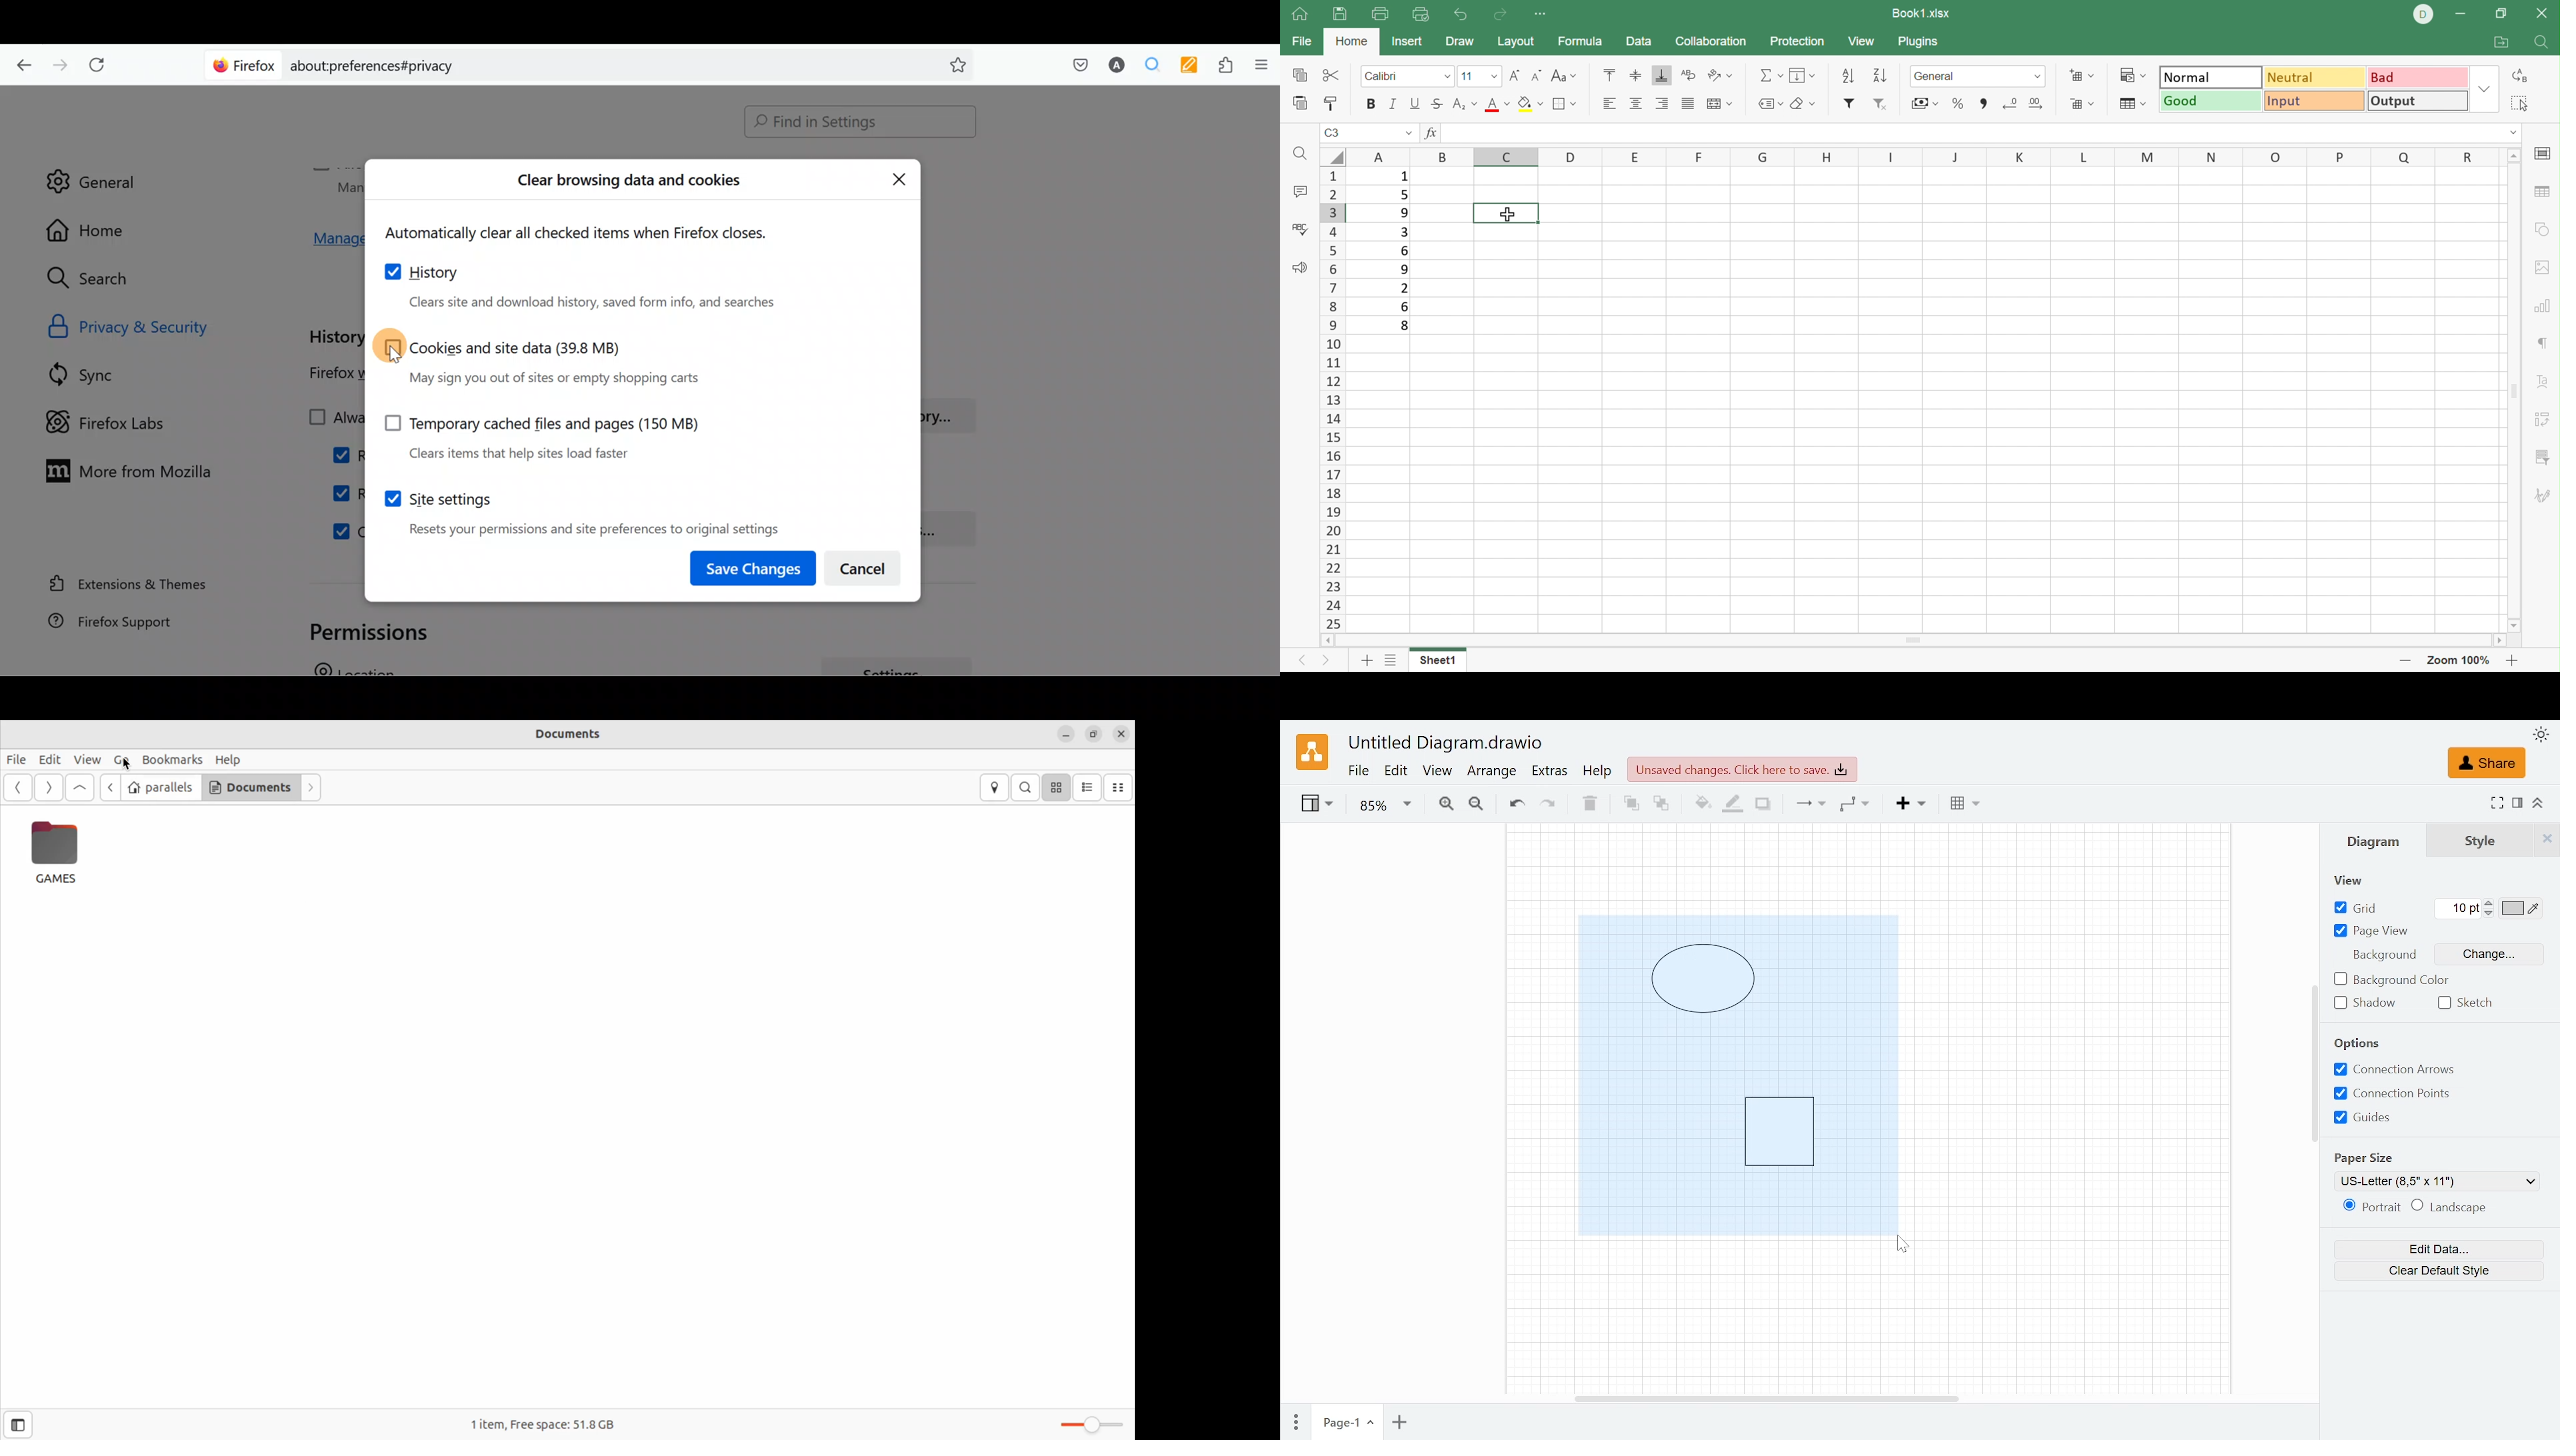 The height and width of the screenshot is (1456, 2576). What do you see at coordinates (1848, 77) in the screenshot?
I see `Ascending order` at bounding box center [1848, 77].